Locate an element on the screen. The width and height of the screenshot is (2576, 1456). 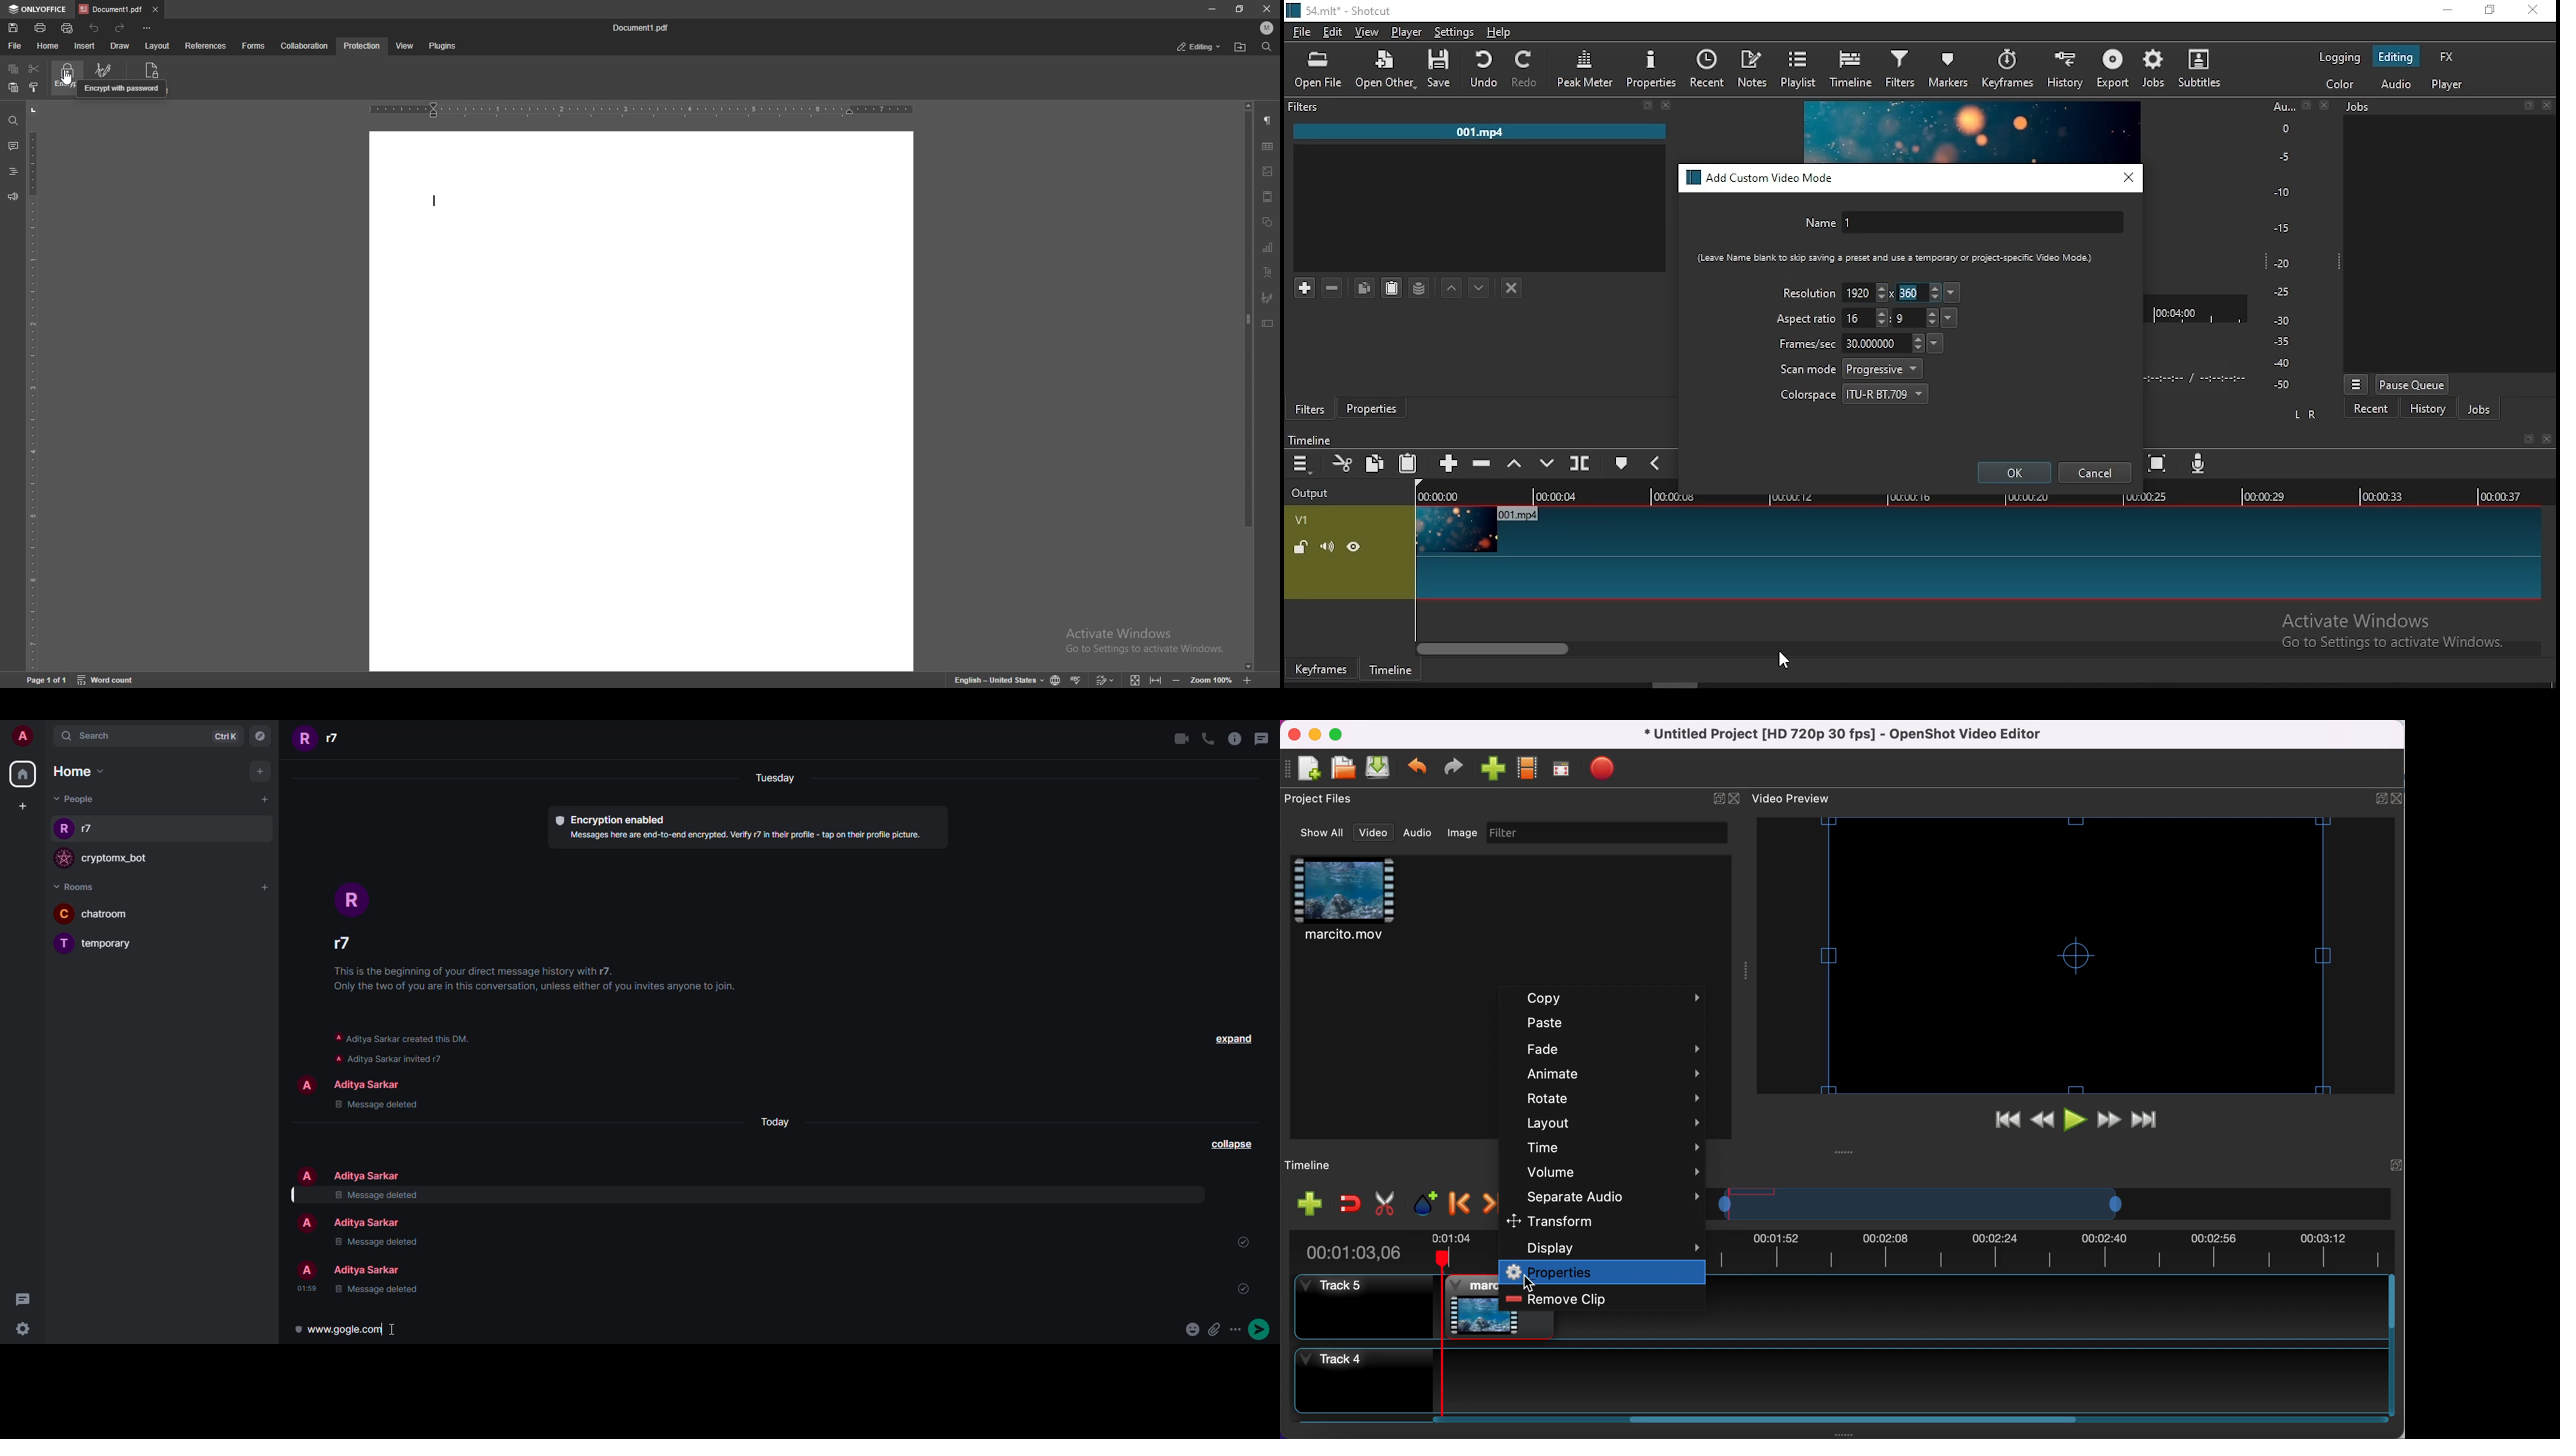
jobs menu is located at coordinates (2357, 386).